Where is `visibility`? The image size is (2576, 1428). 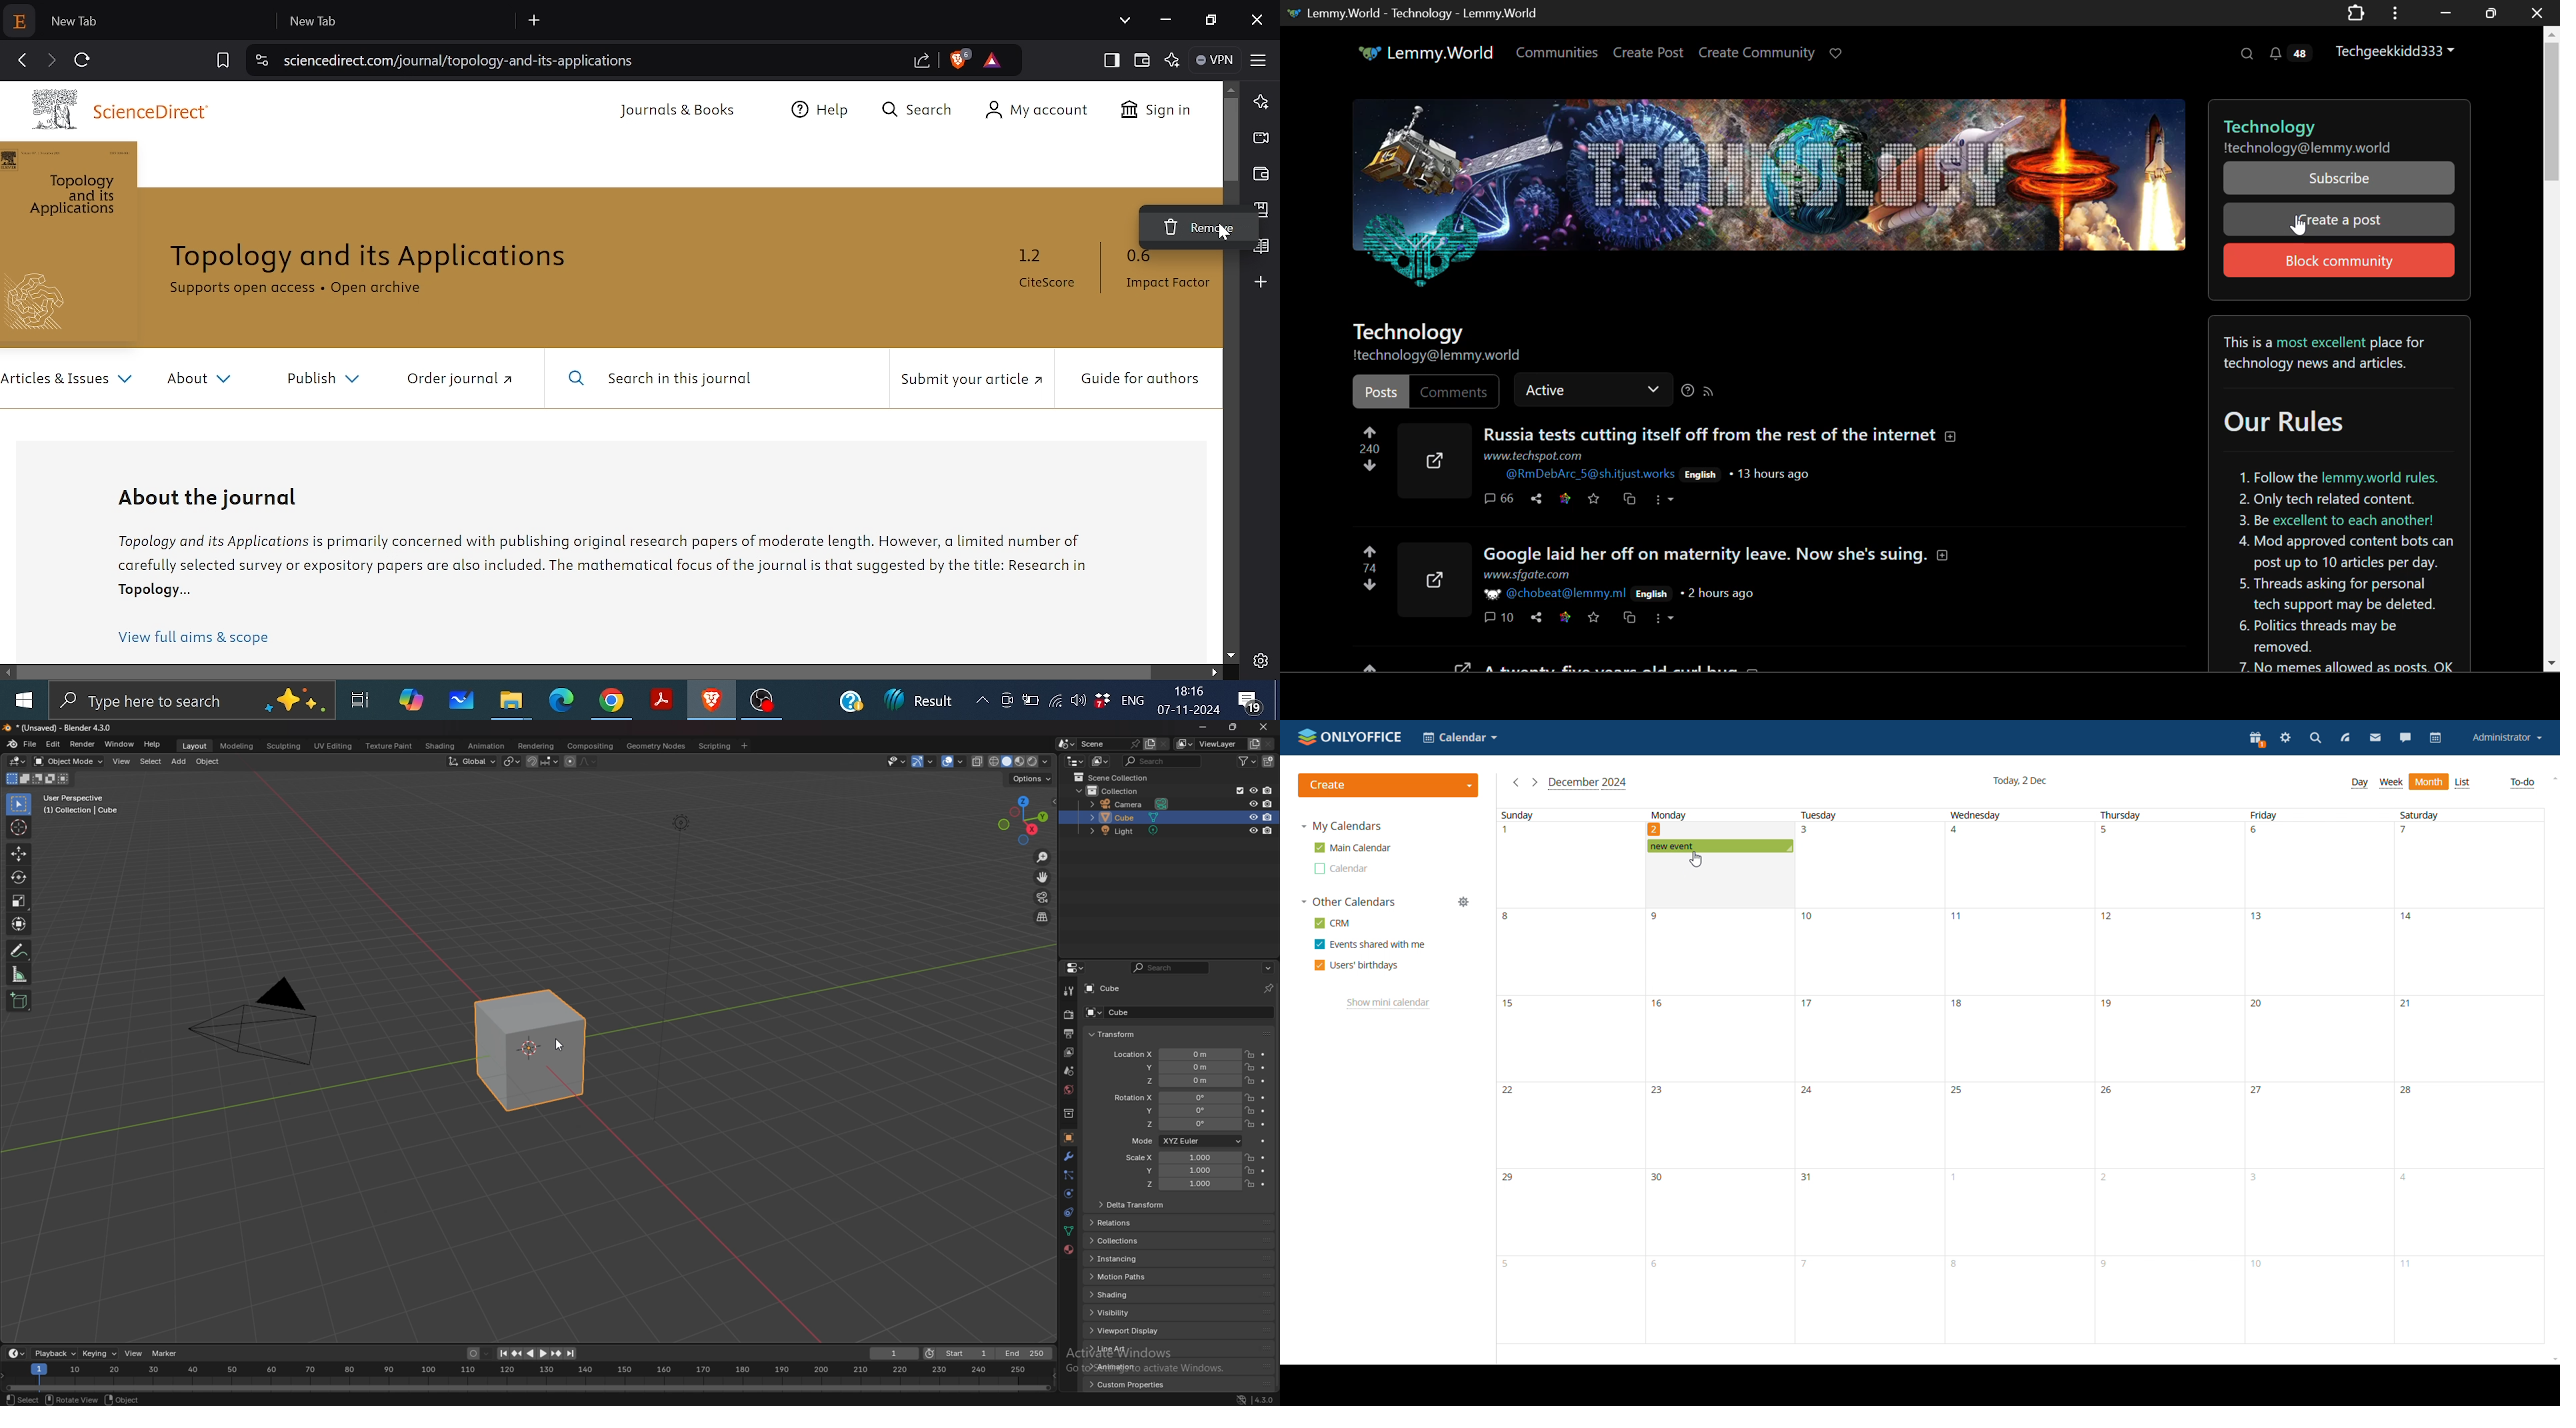 visibility is located at coordinates (1130, 1313).